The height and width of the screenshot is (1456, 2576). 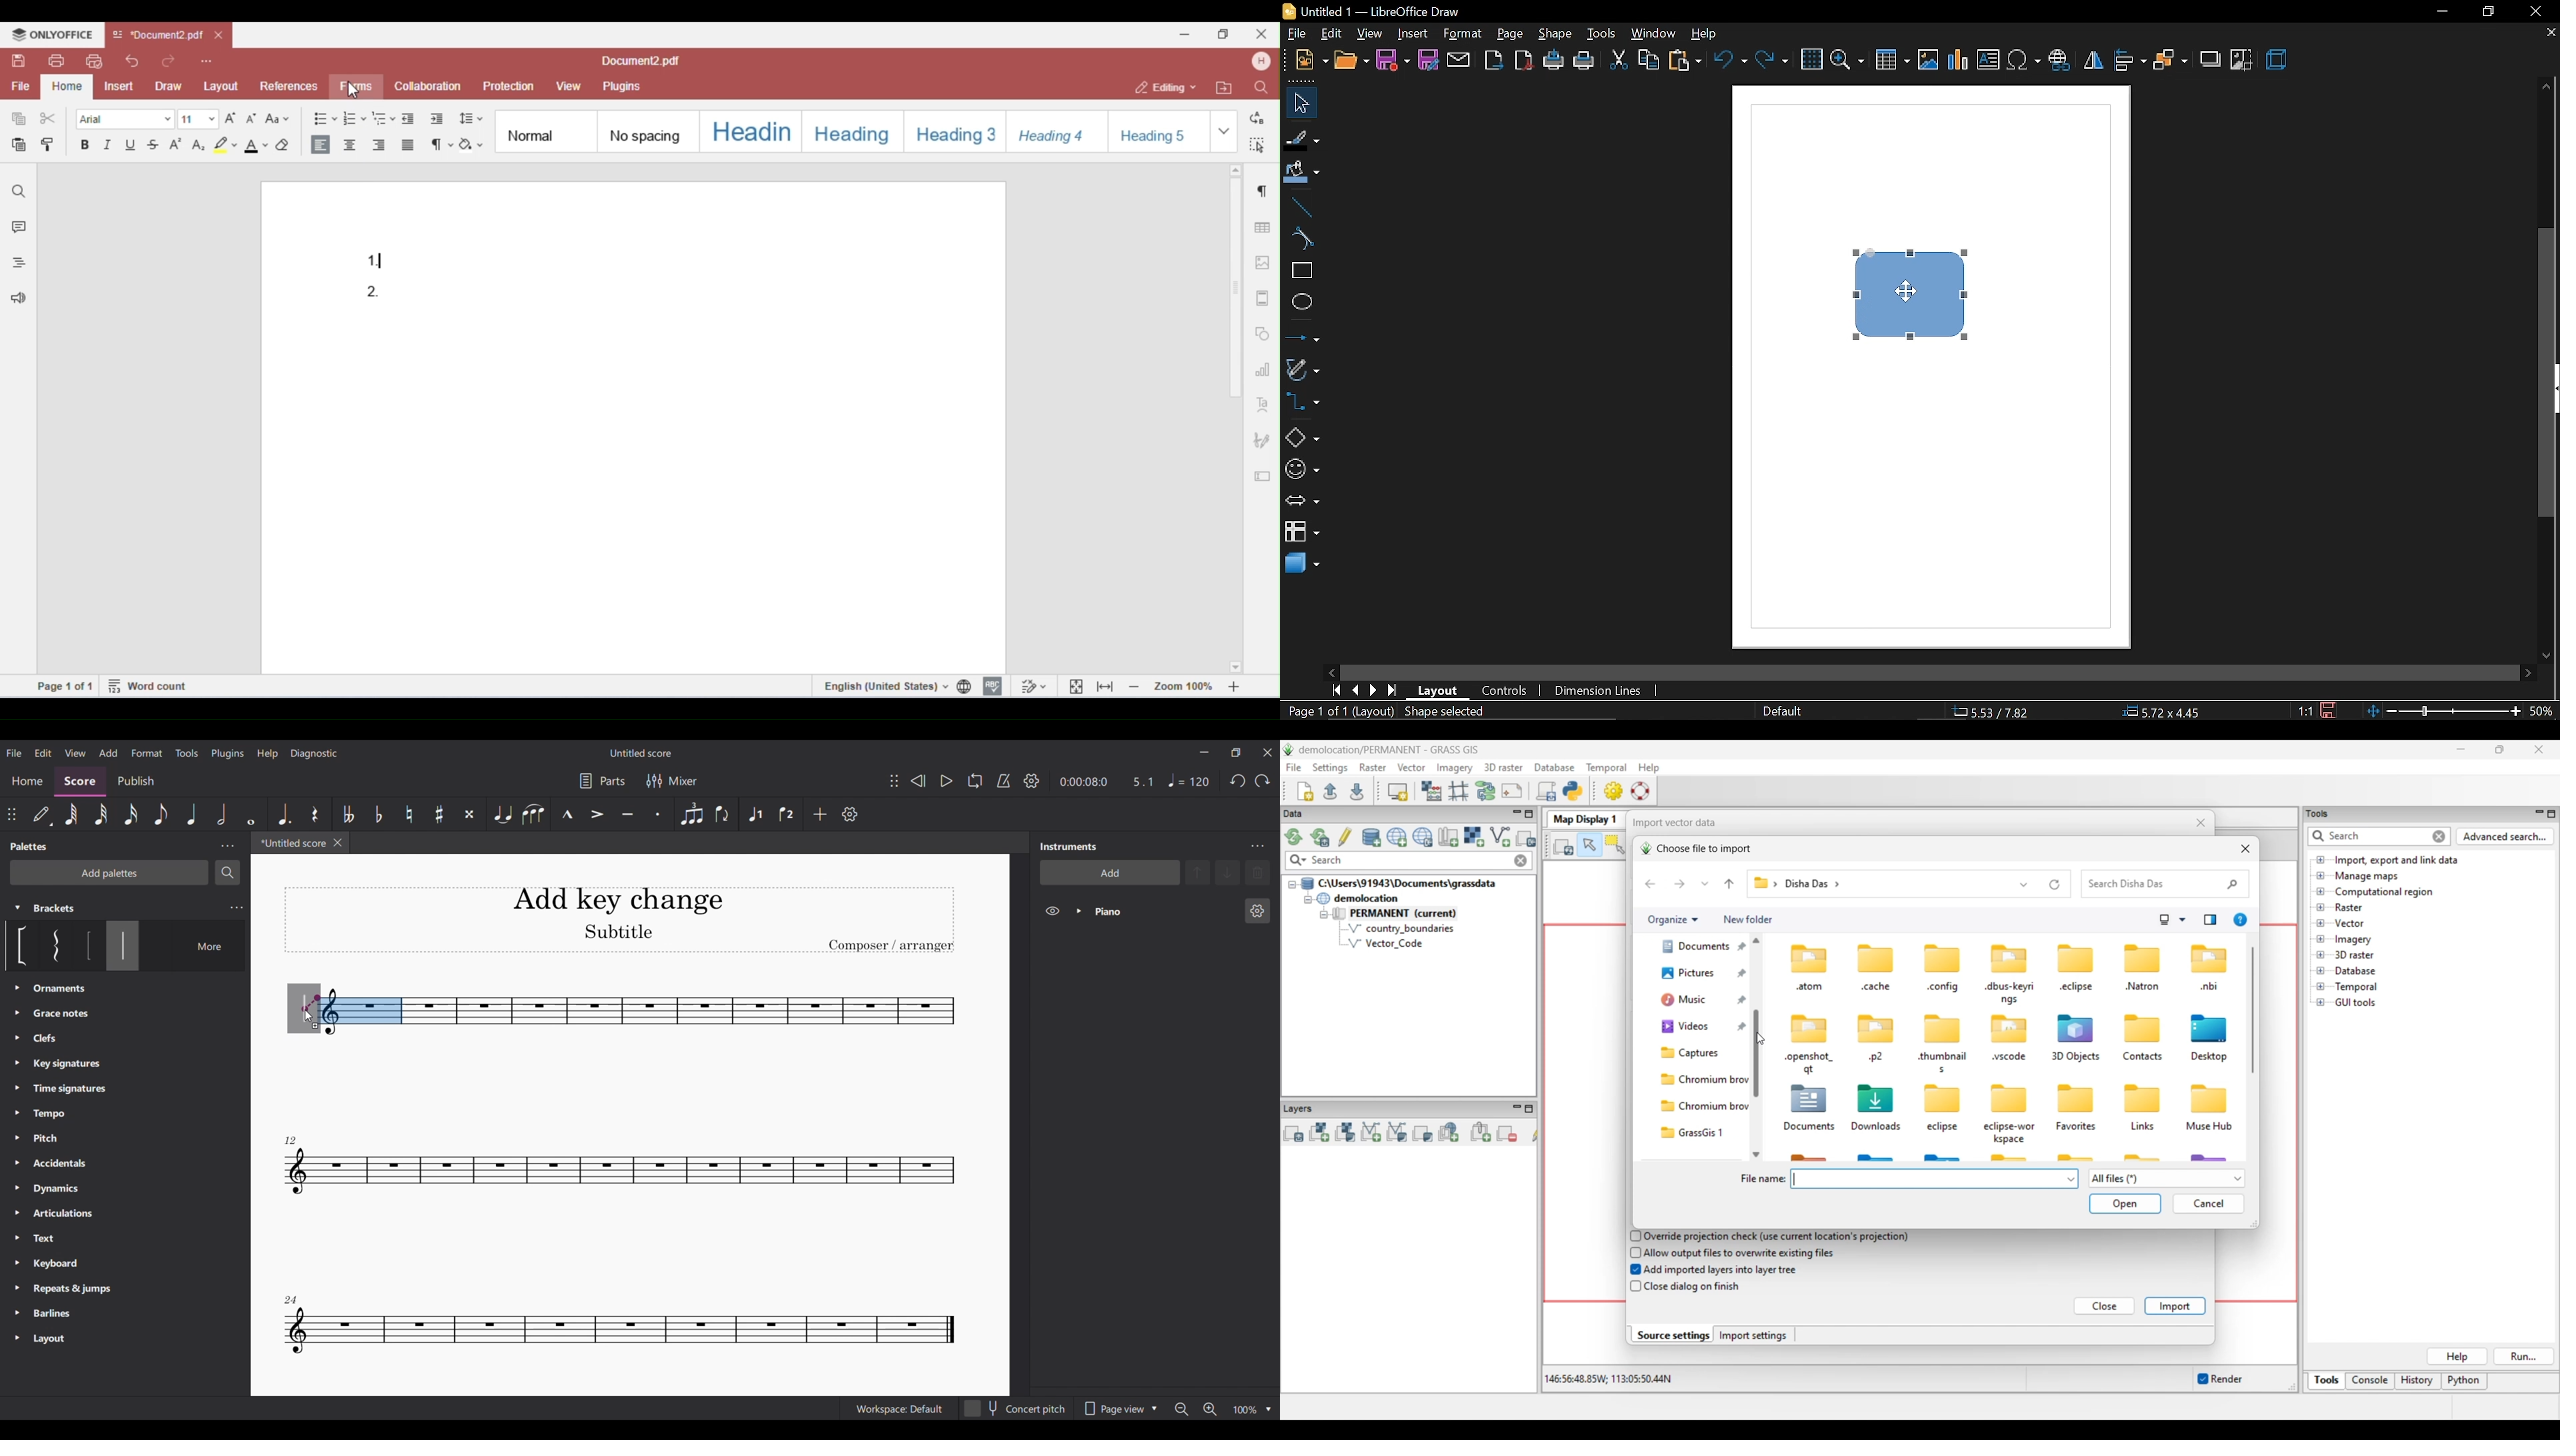 What do you see at coordinates (228, 753) in the screenshot?
I see `Plugins menu` at bounding box center [228, 753].